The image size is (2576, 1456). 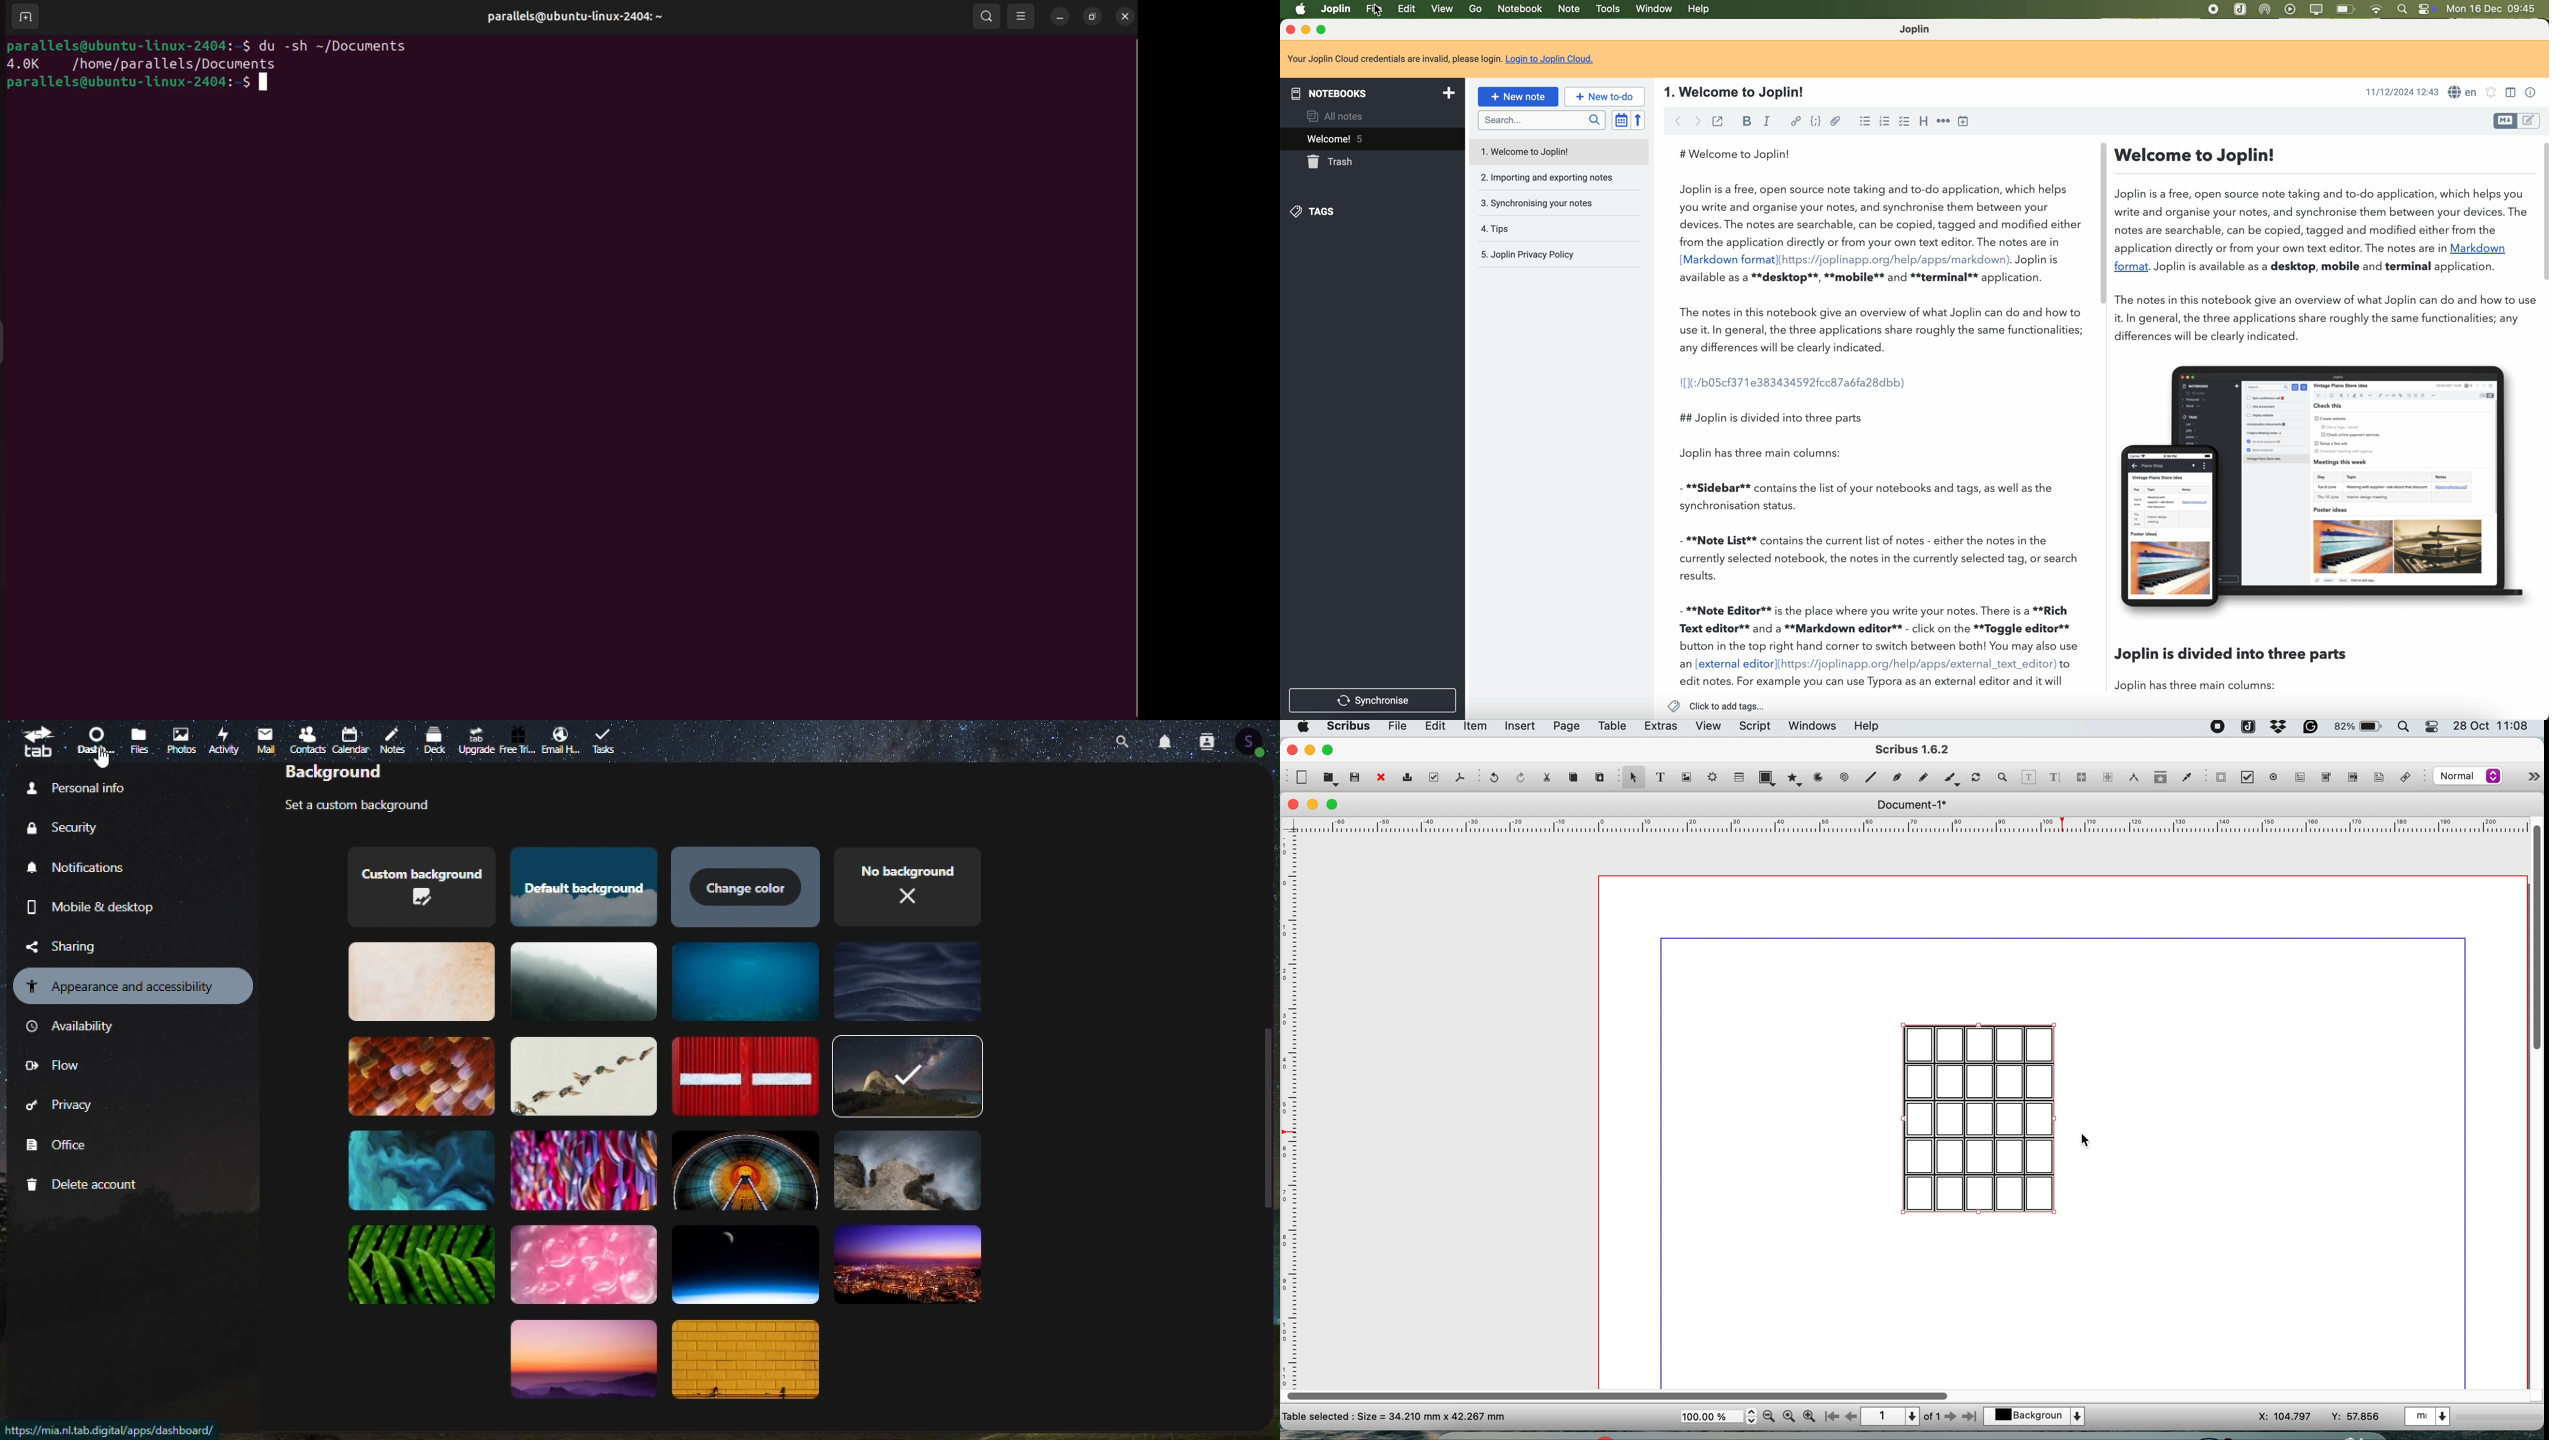 I want to click on minimise, so click(x=1314, y=805).